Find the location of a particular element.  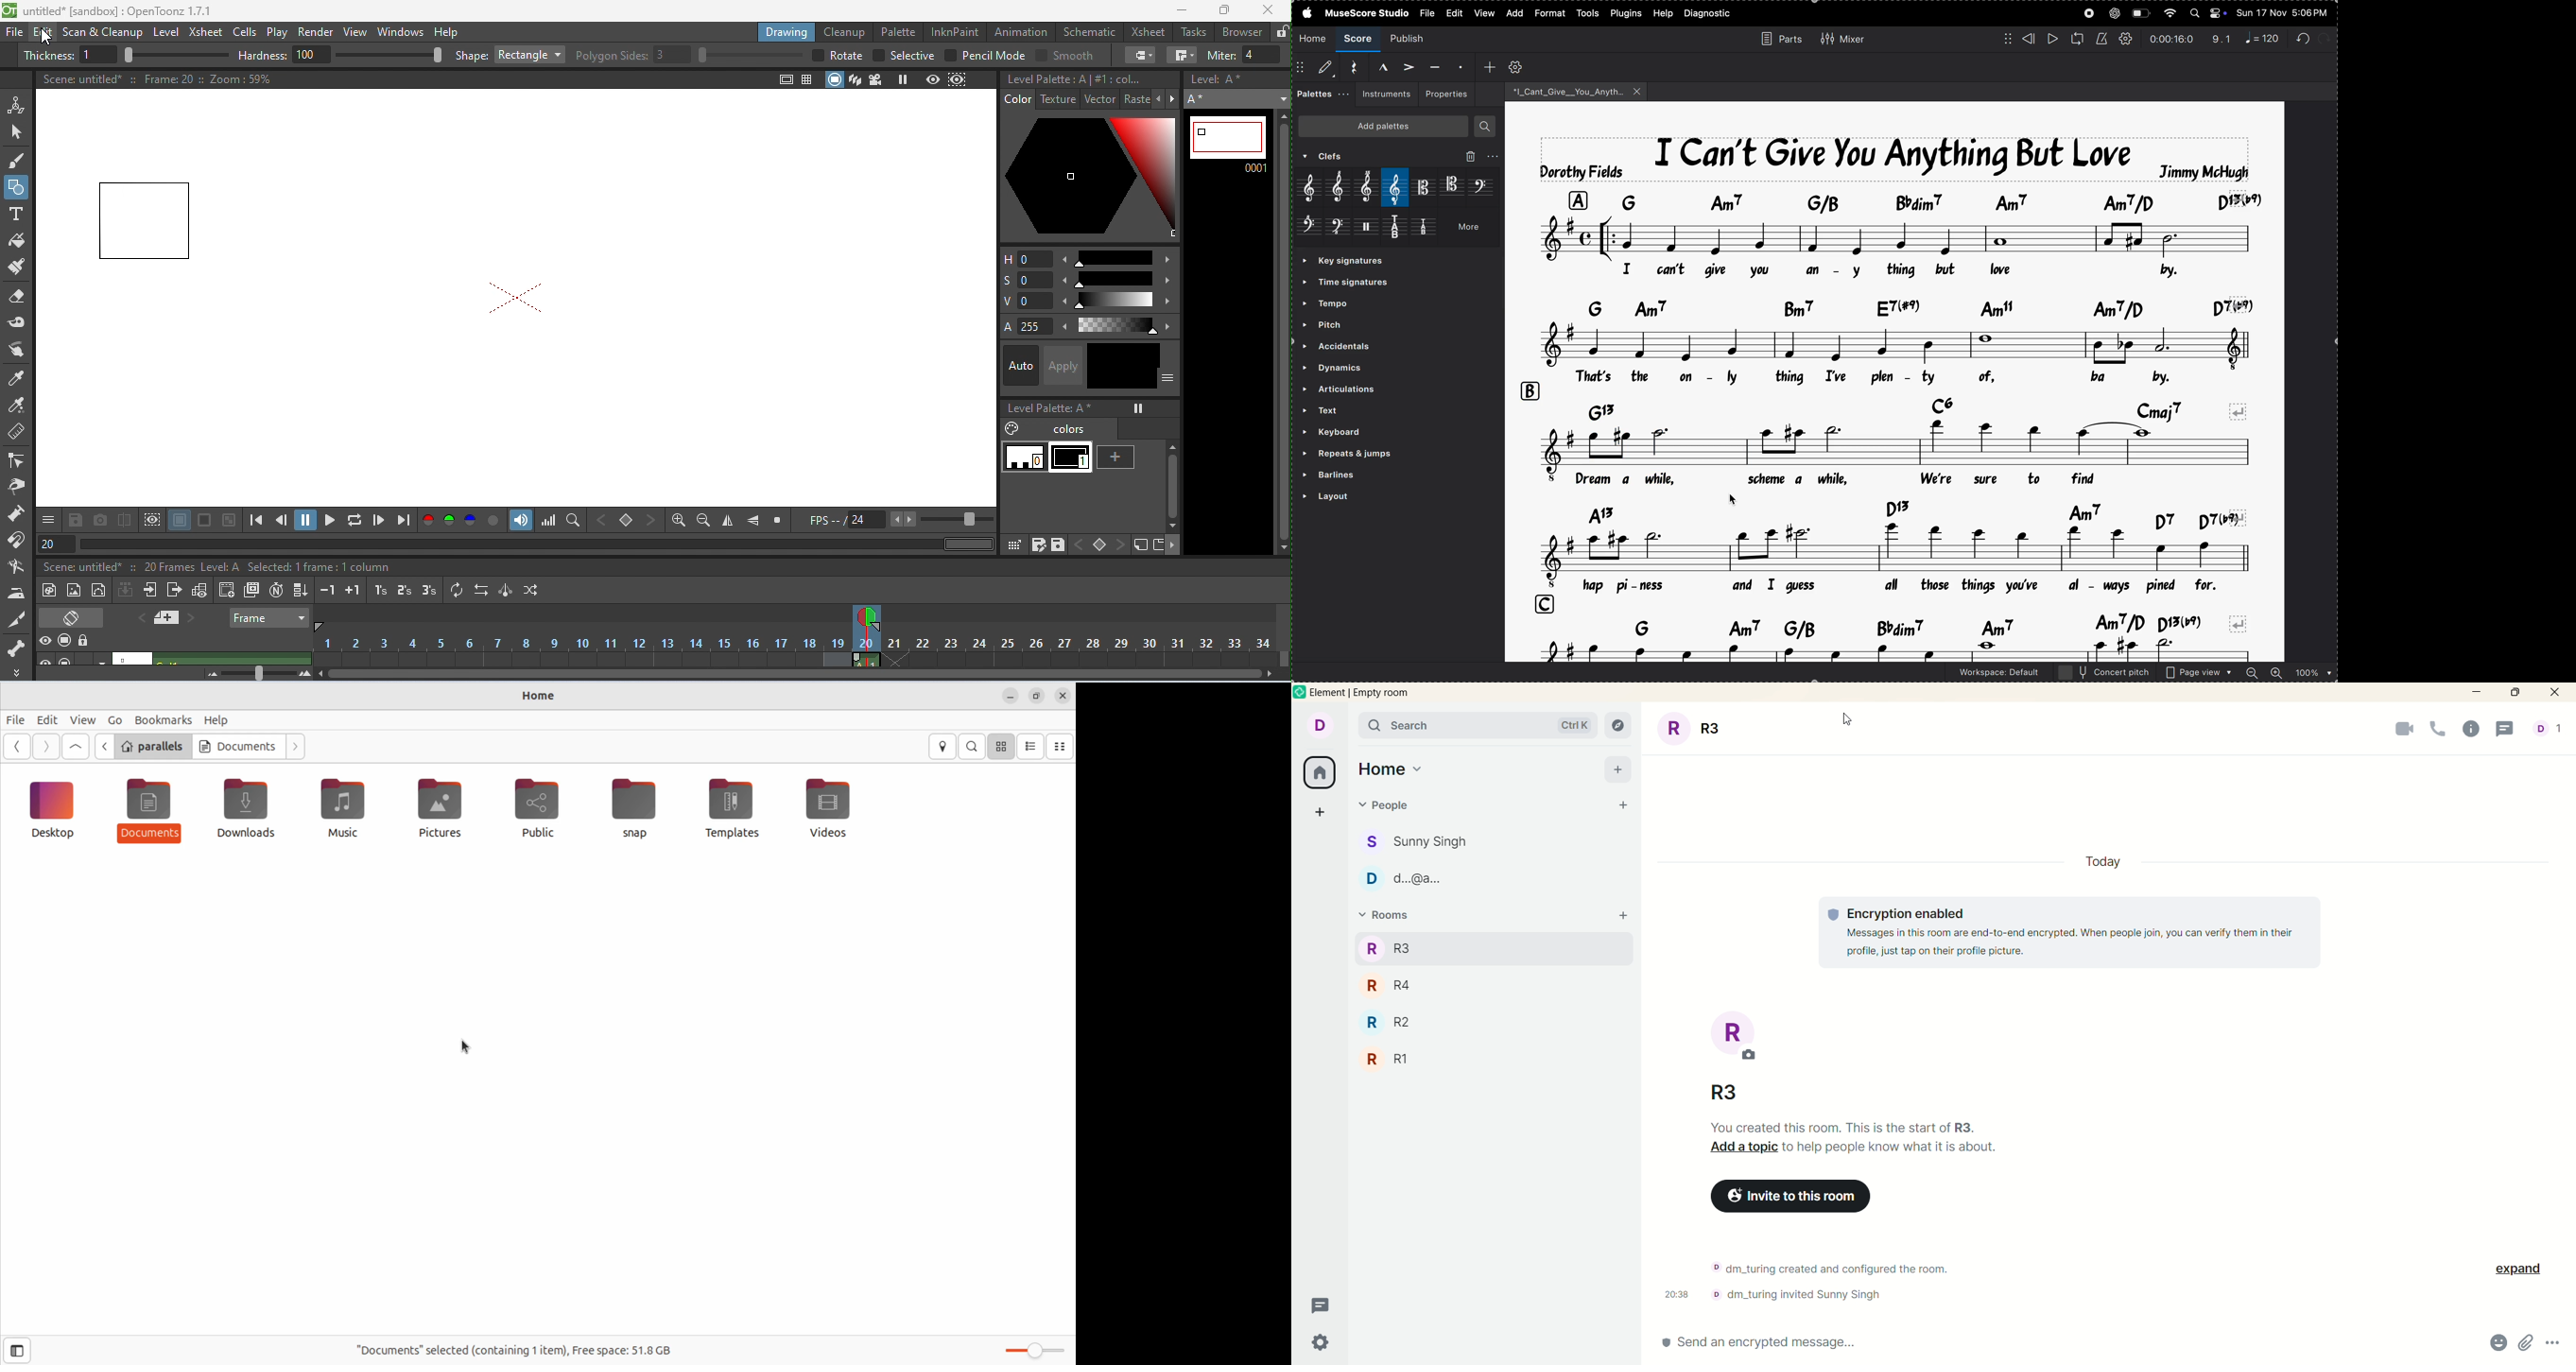

duplicate drawing is located at coordinates (253, 592).